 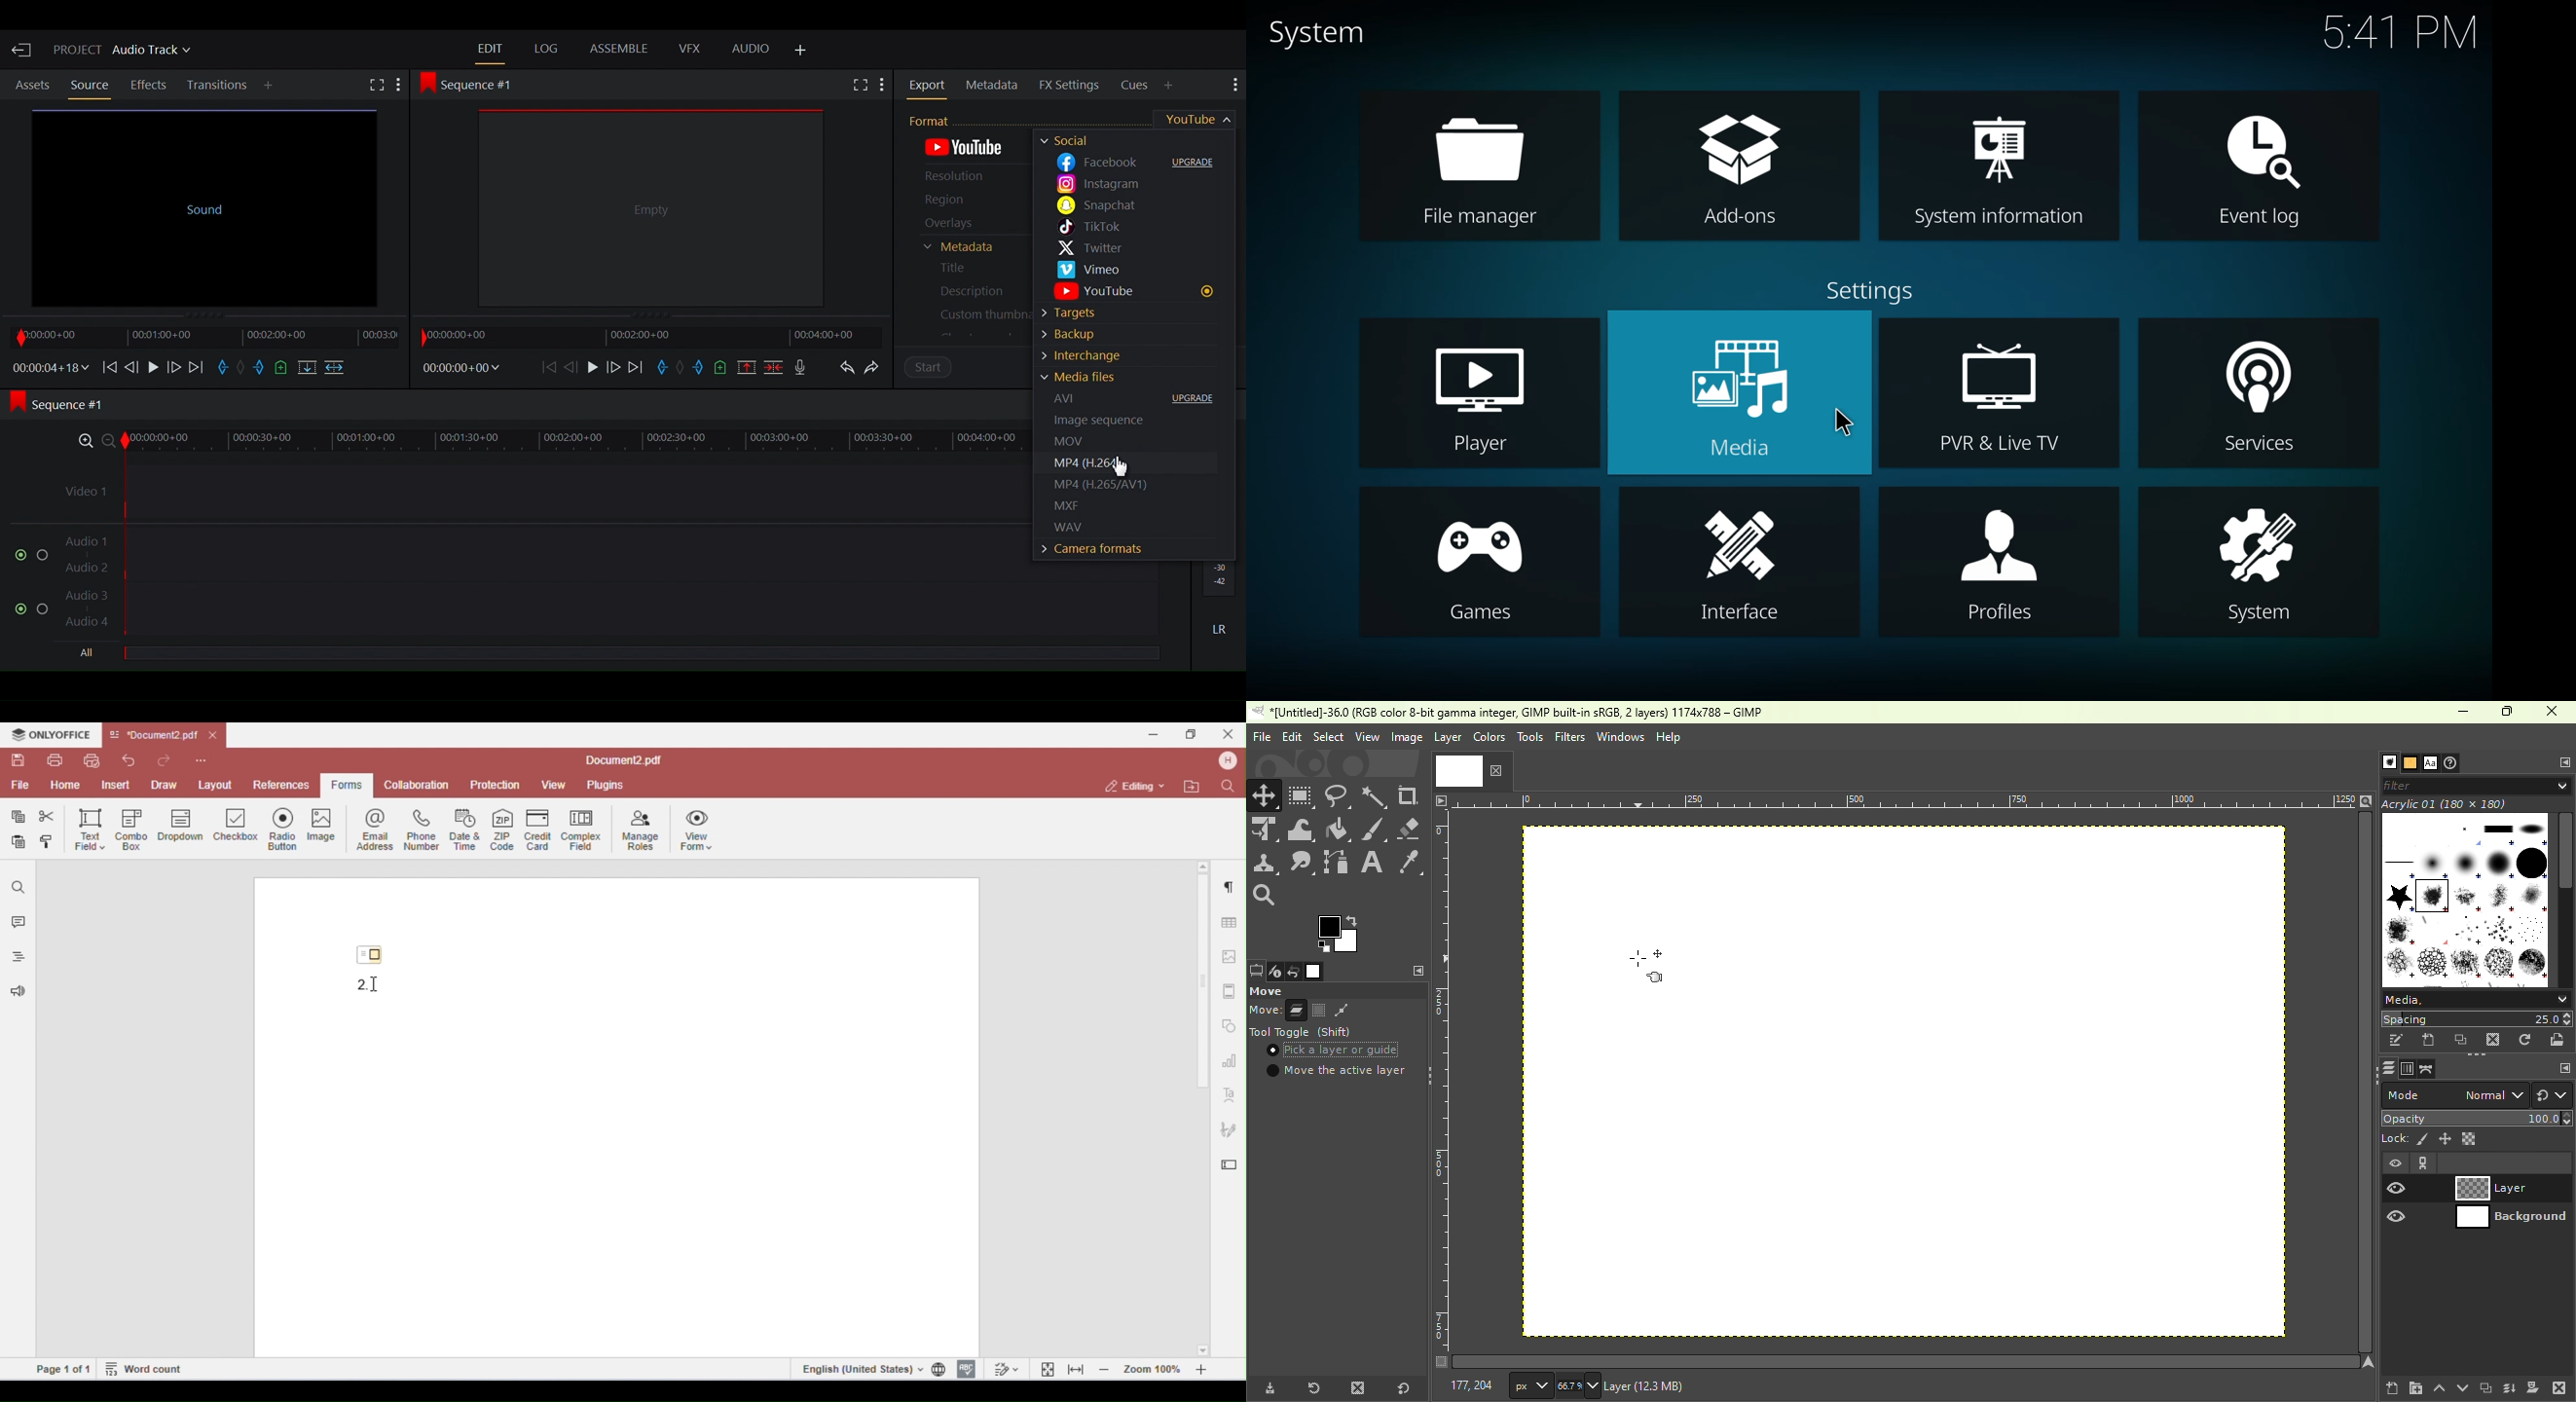 I want to click on Ruler measurement, so click(x=1530, y=1384).